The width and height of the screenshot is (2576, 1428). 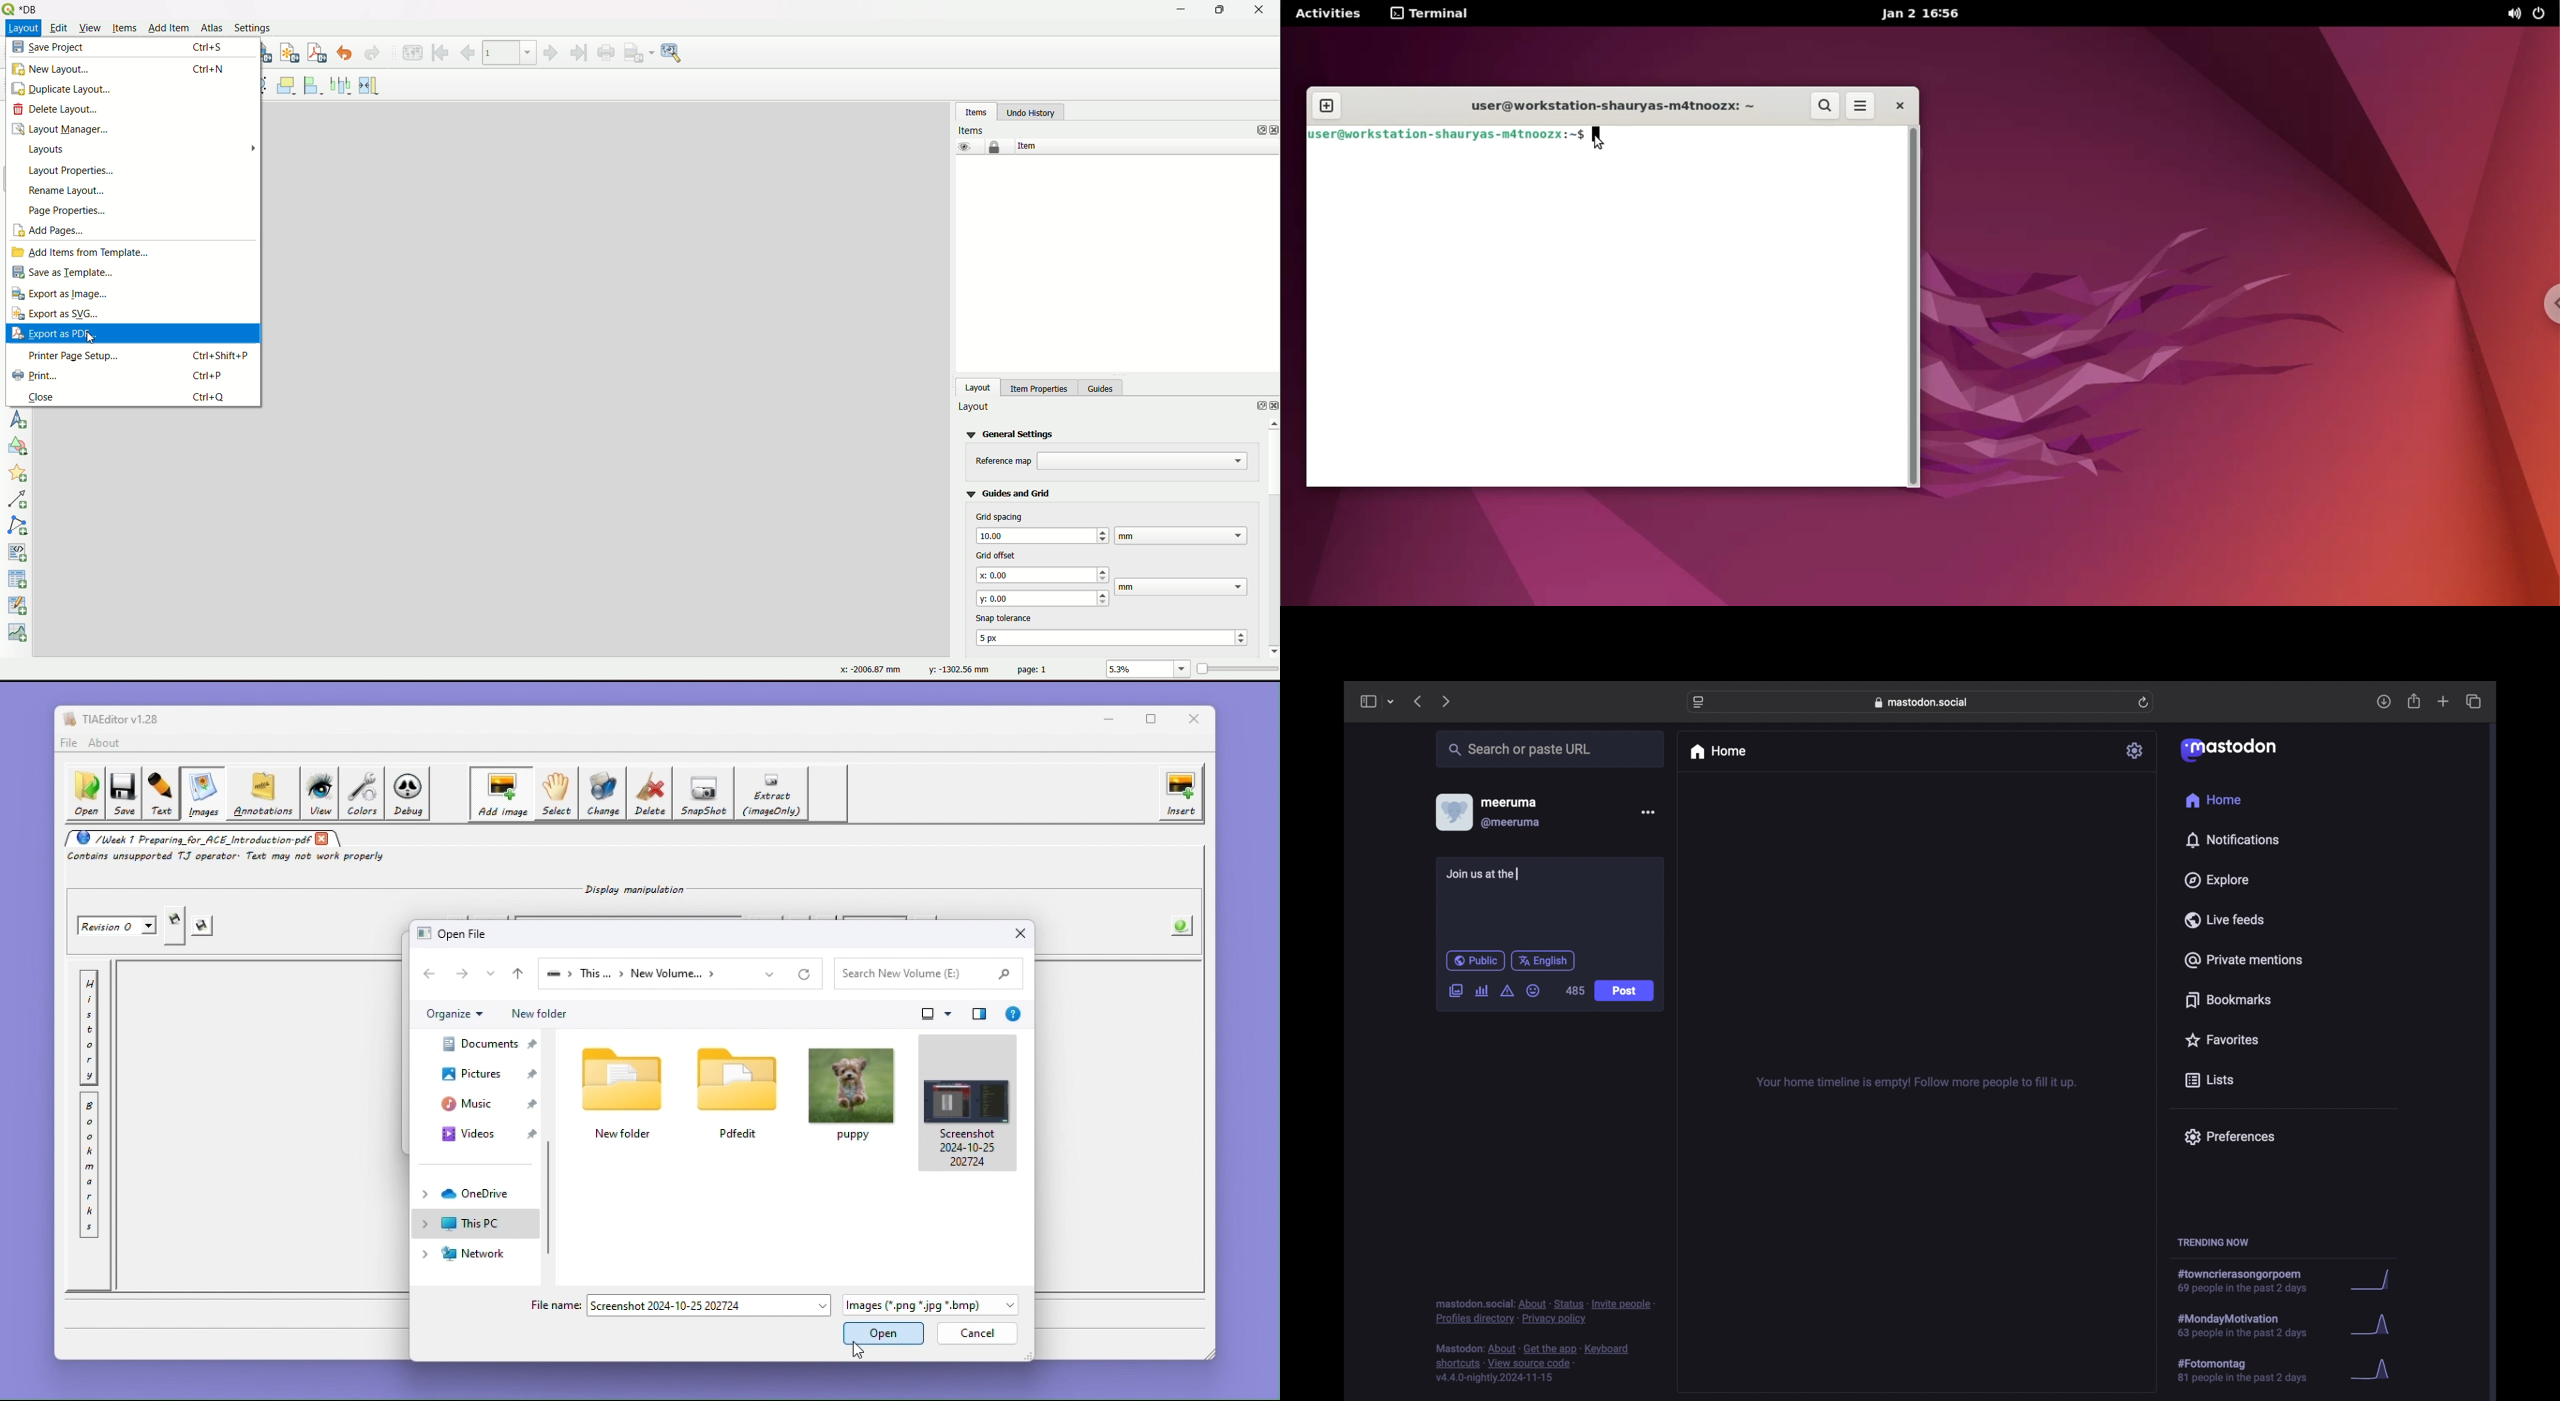 What do you see at coordinates (47, 399) in the screenshot?
I see `close` at bounding box center [47, 399].